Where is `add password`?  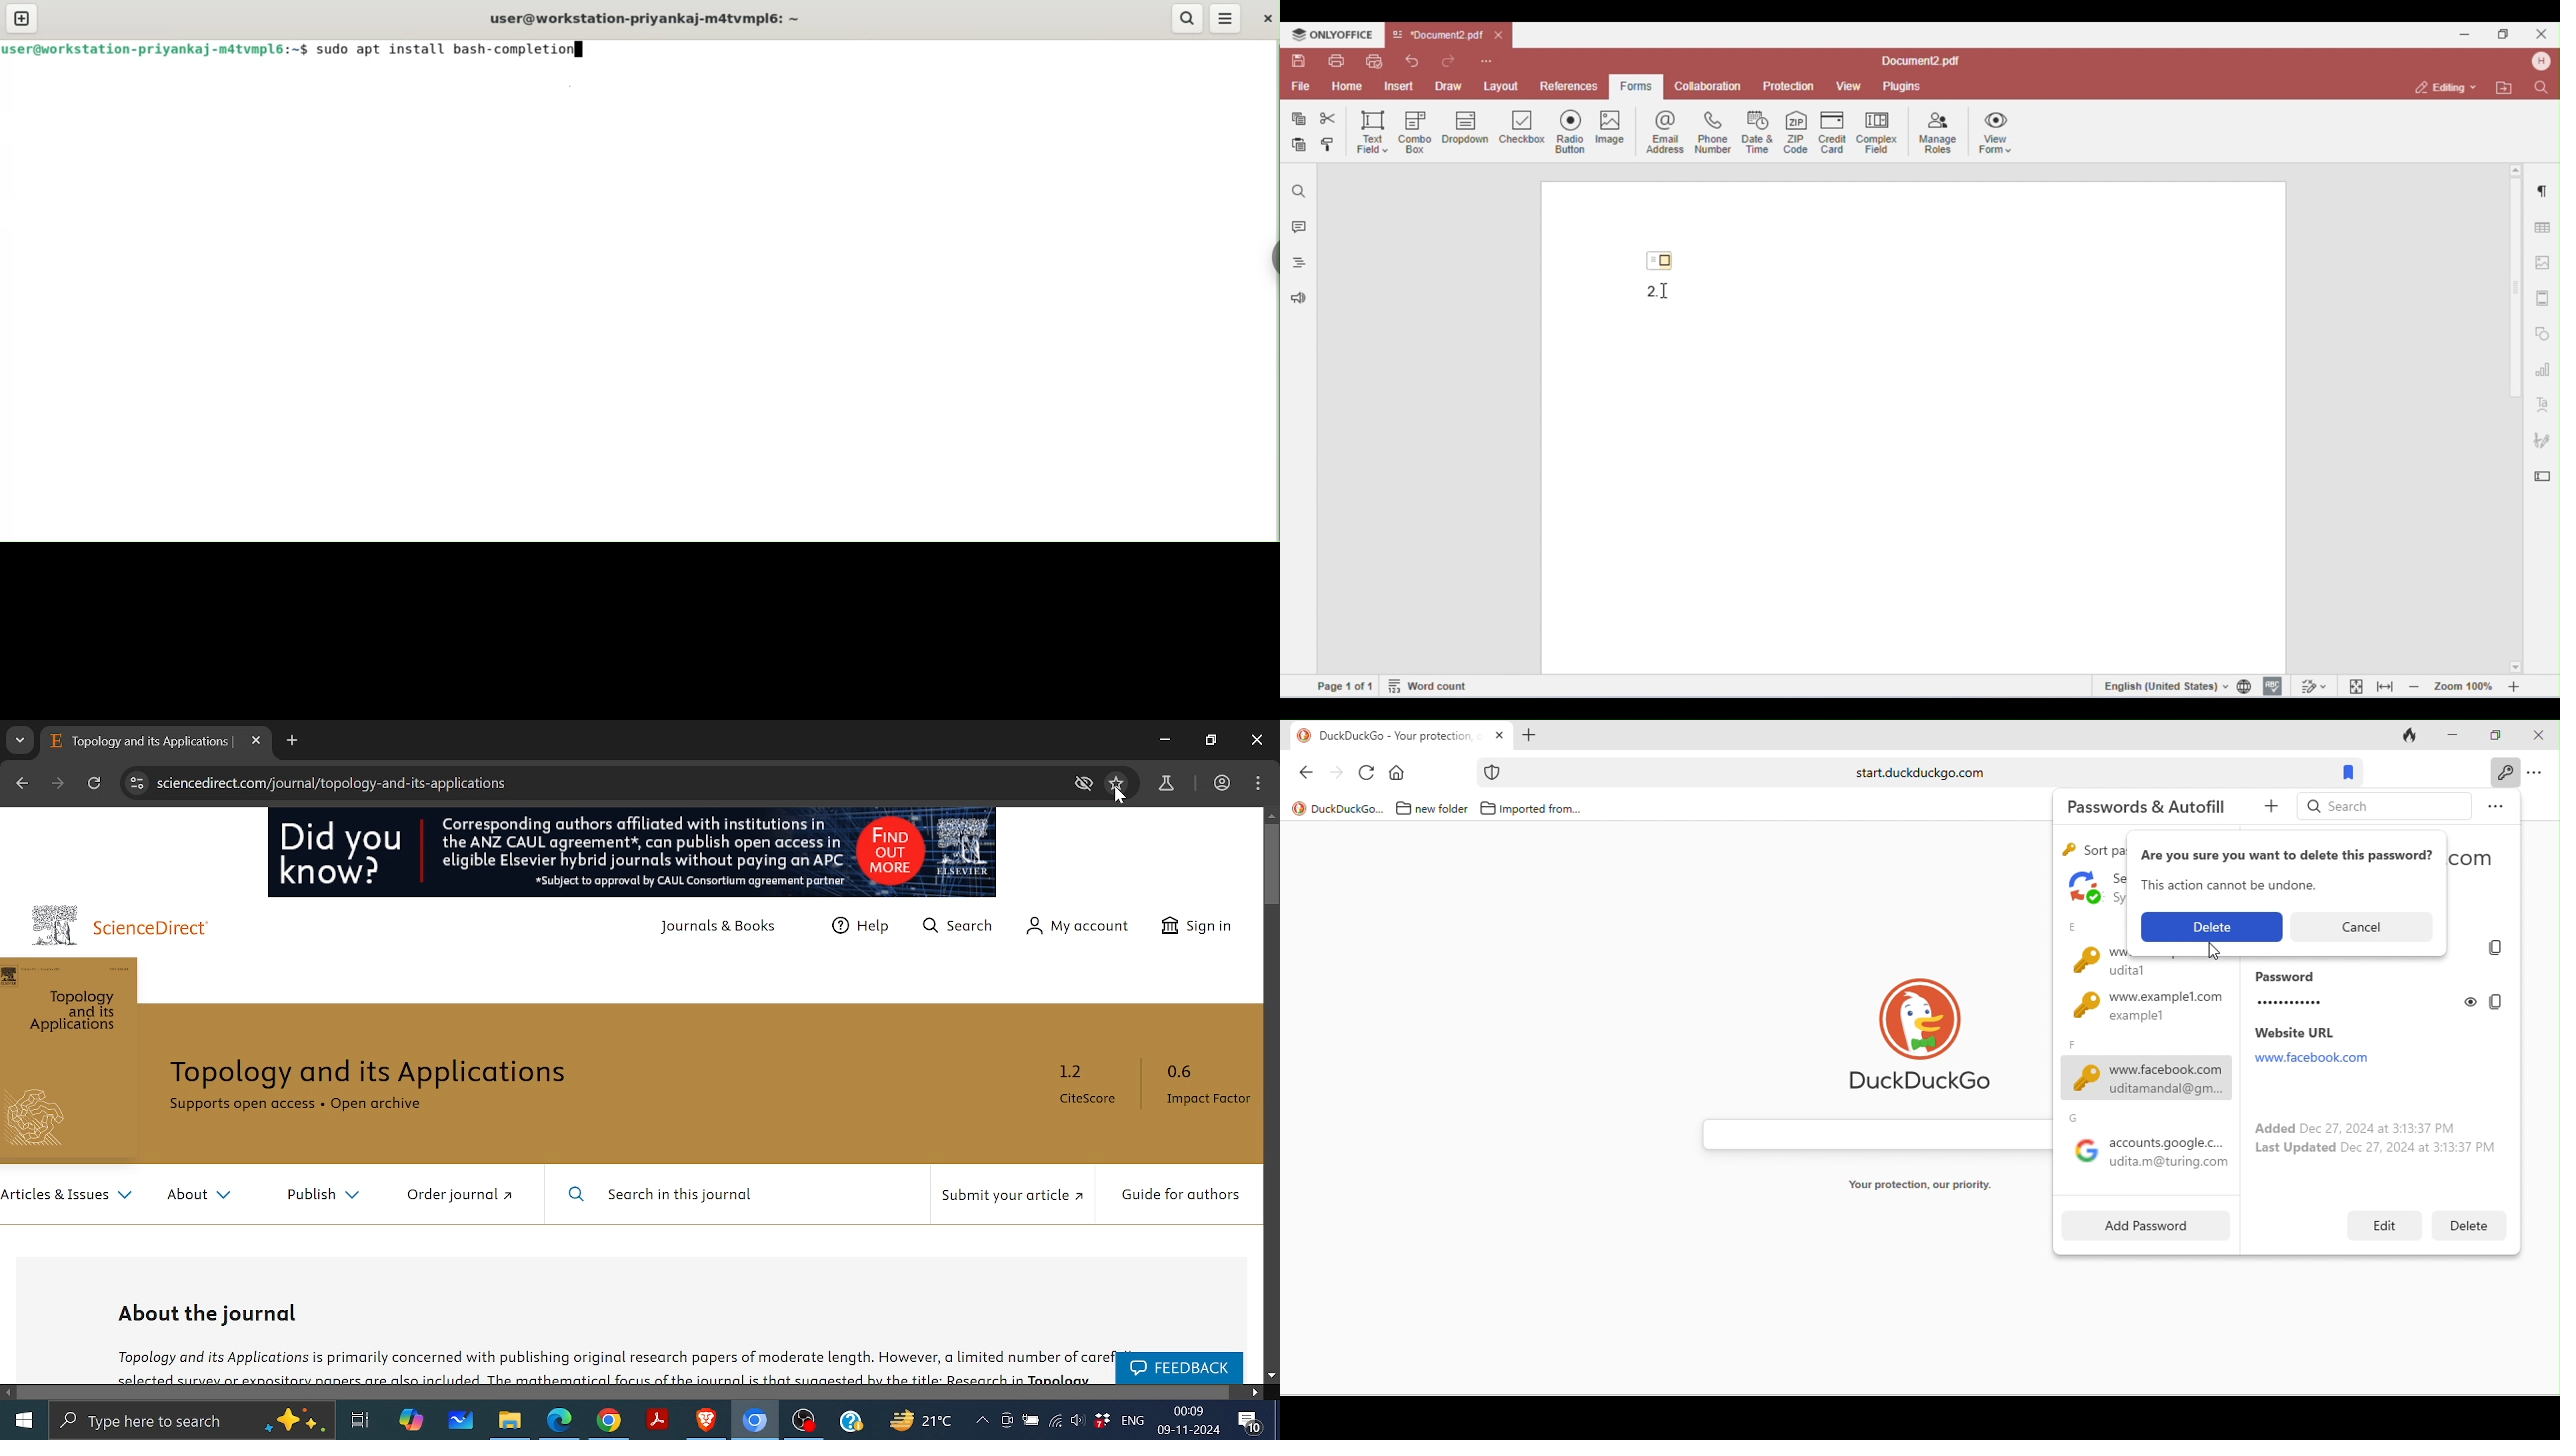 add password is located at coordinates (2139, 1227).